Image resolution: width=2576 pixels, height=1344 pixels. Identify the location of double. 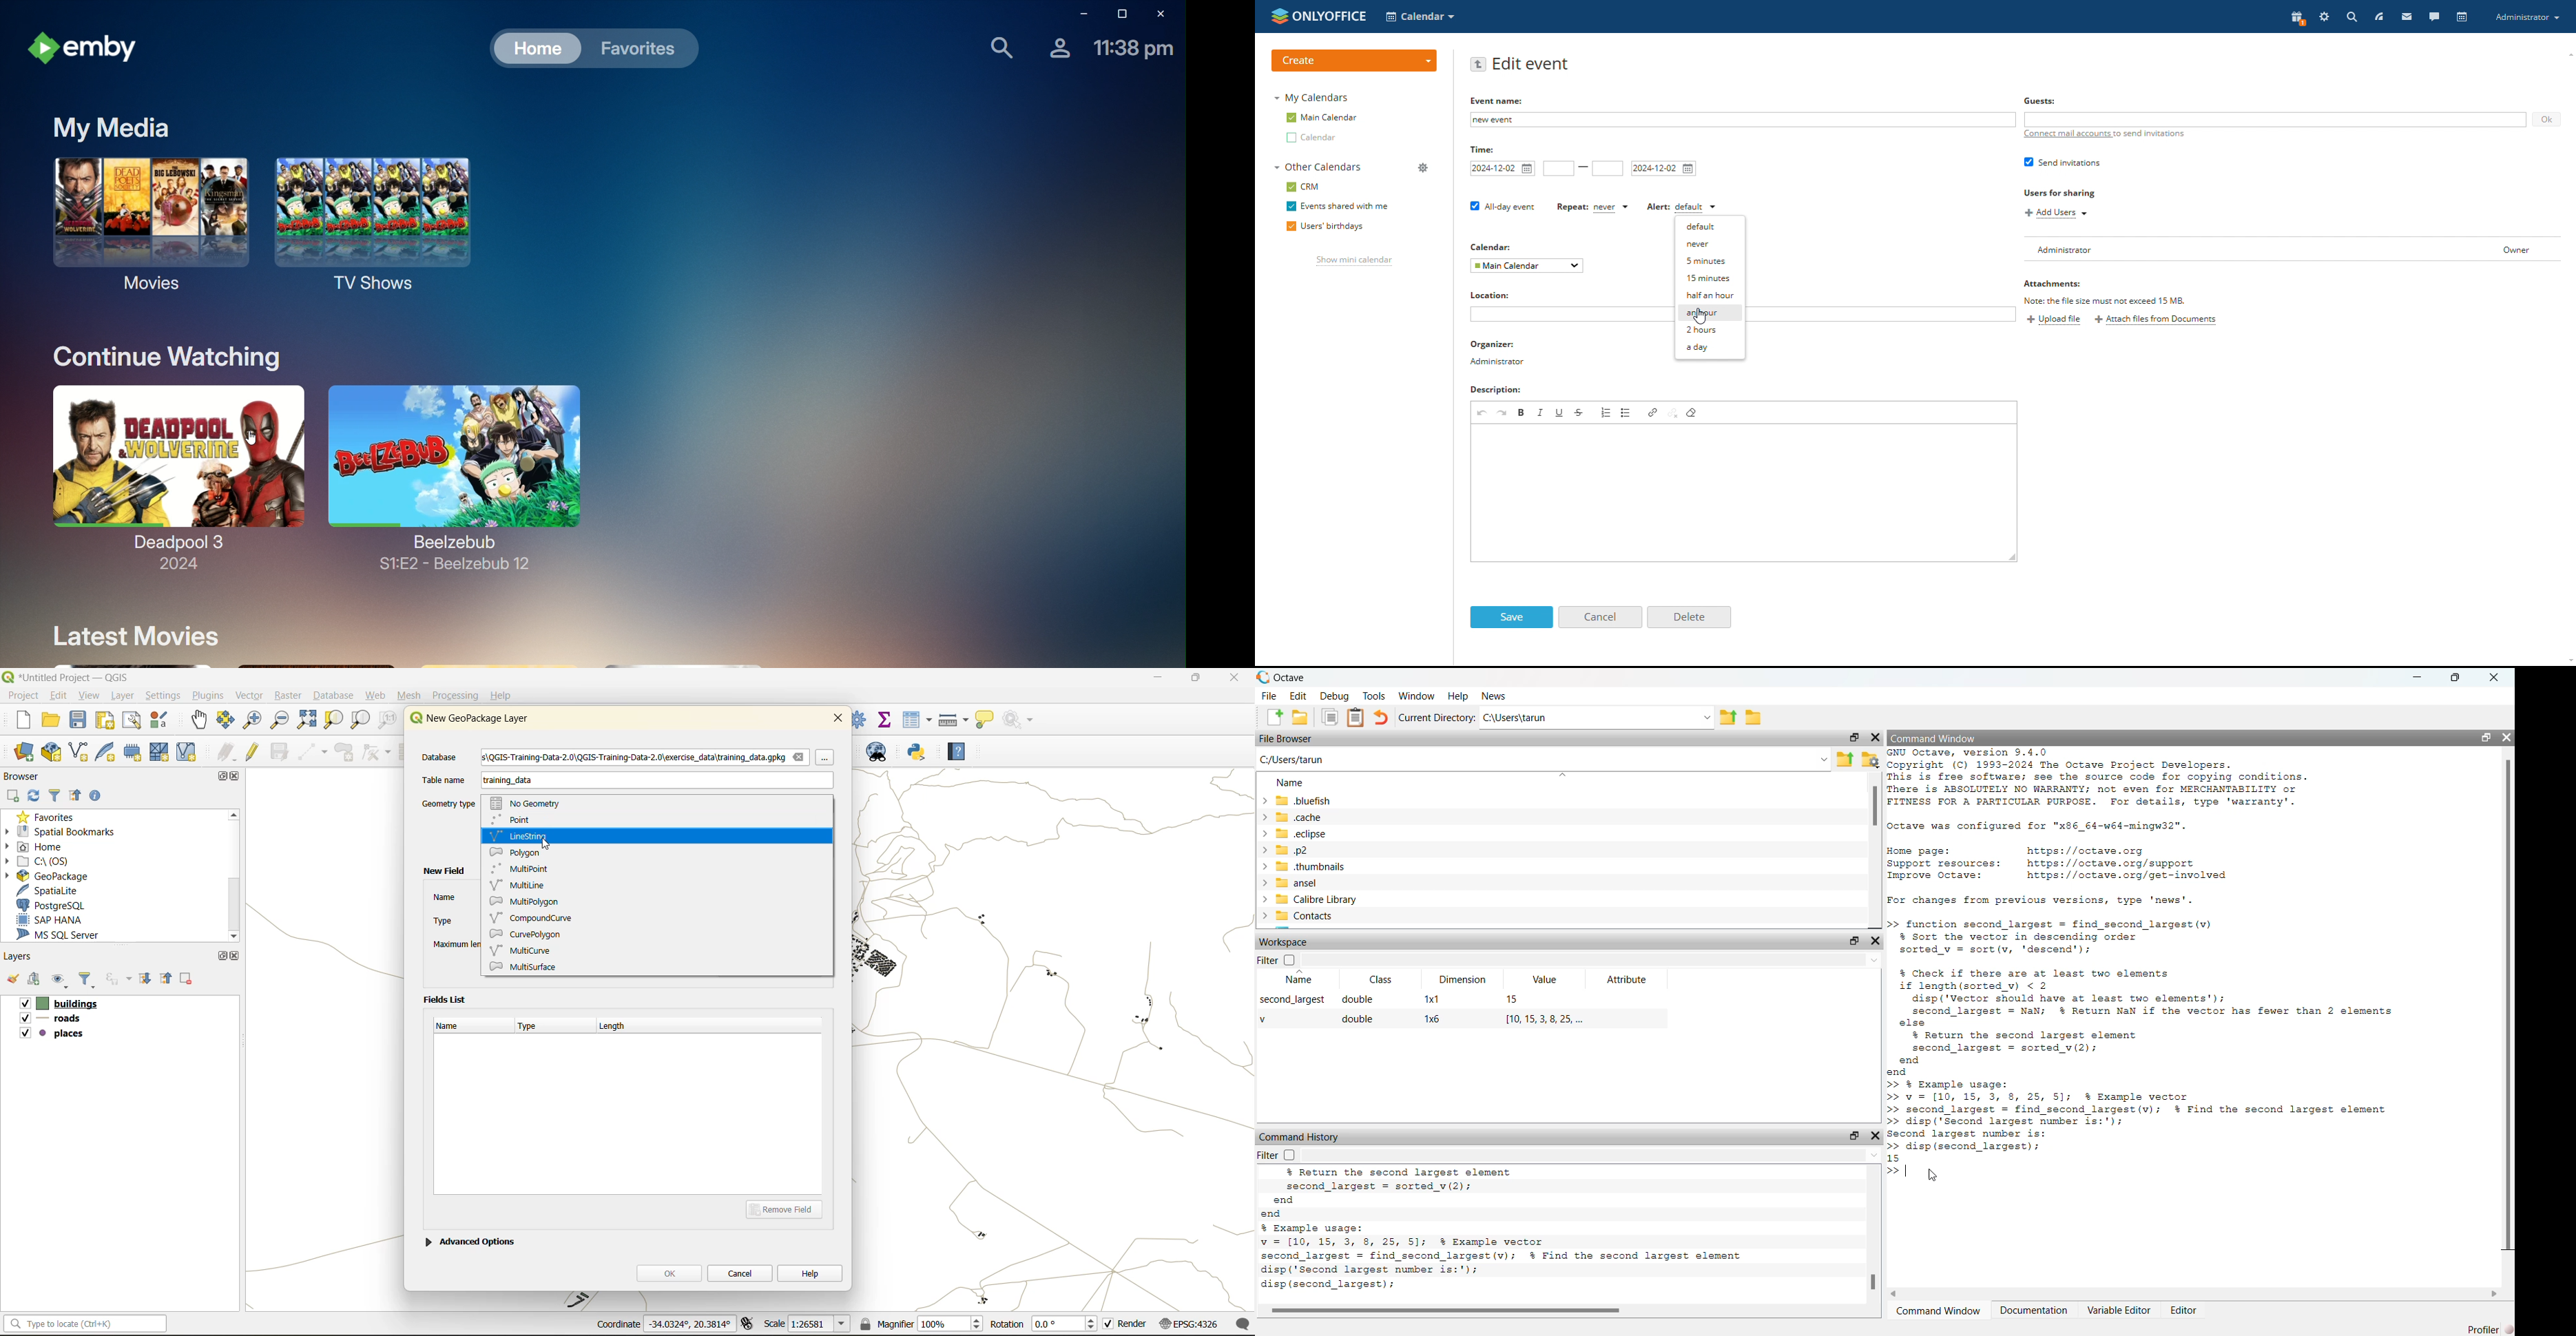
(1365, 999).